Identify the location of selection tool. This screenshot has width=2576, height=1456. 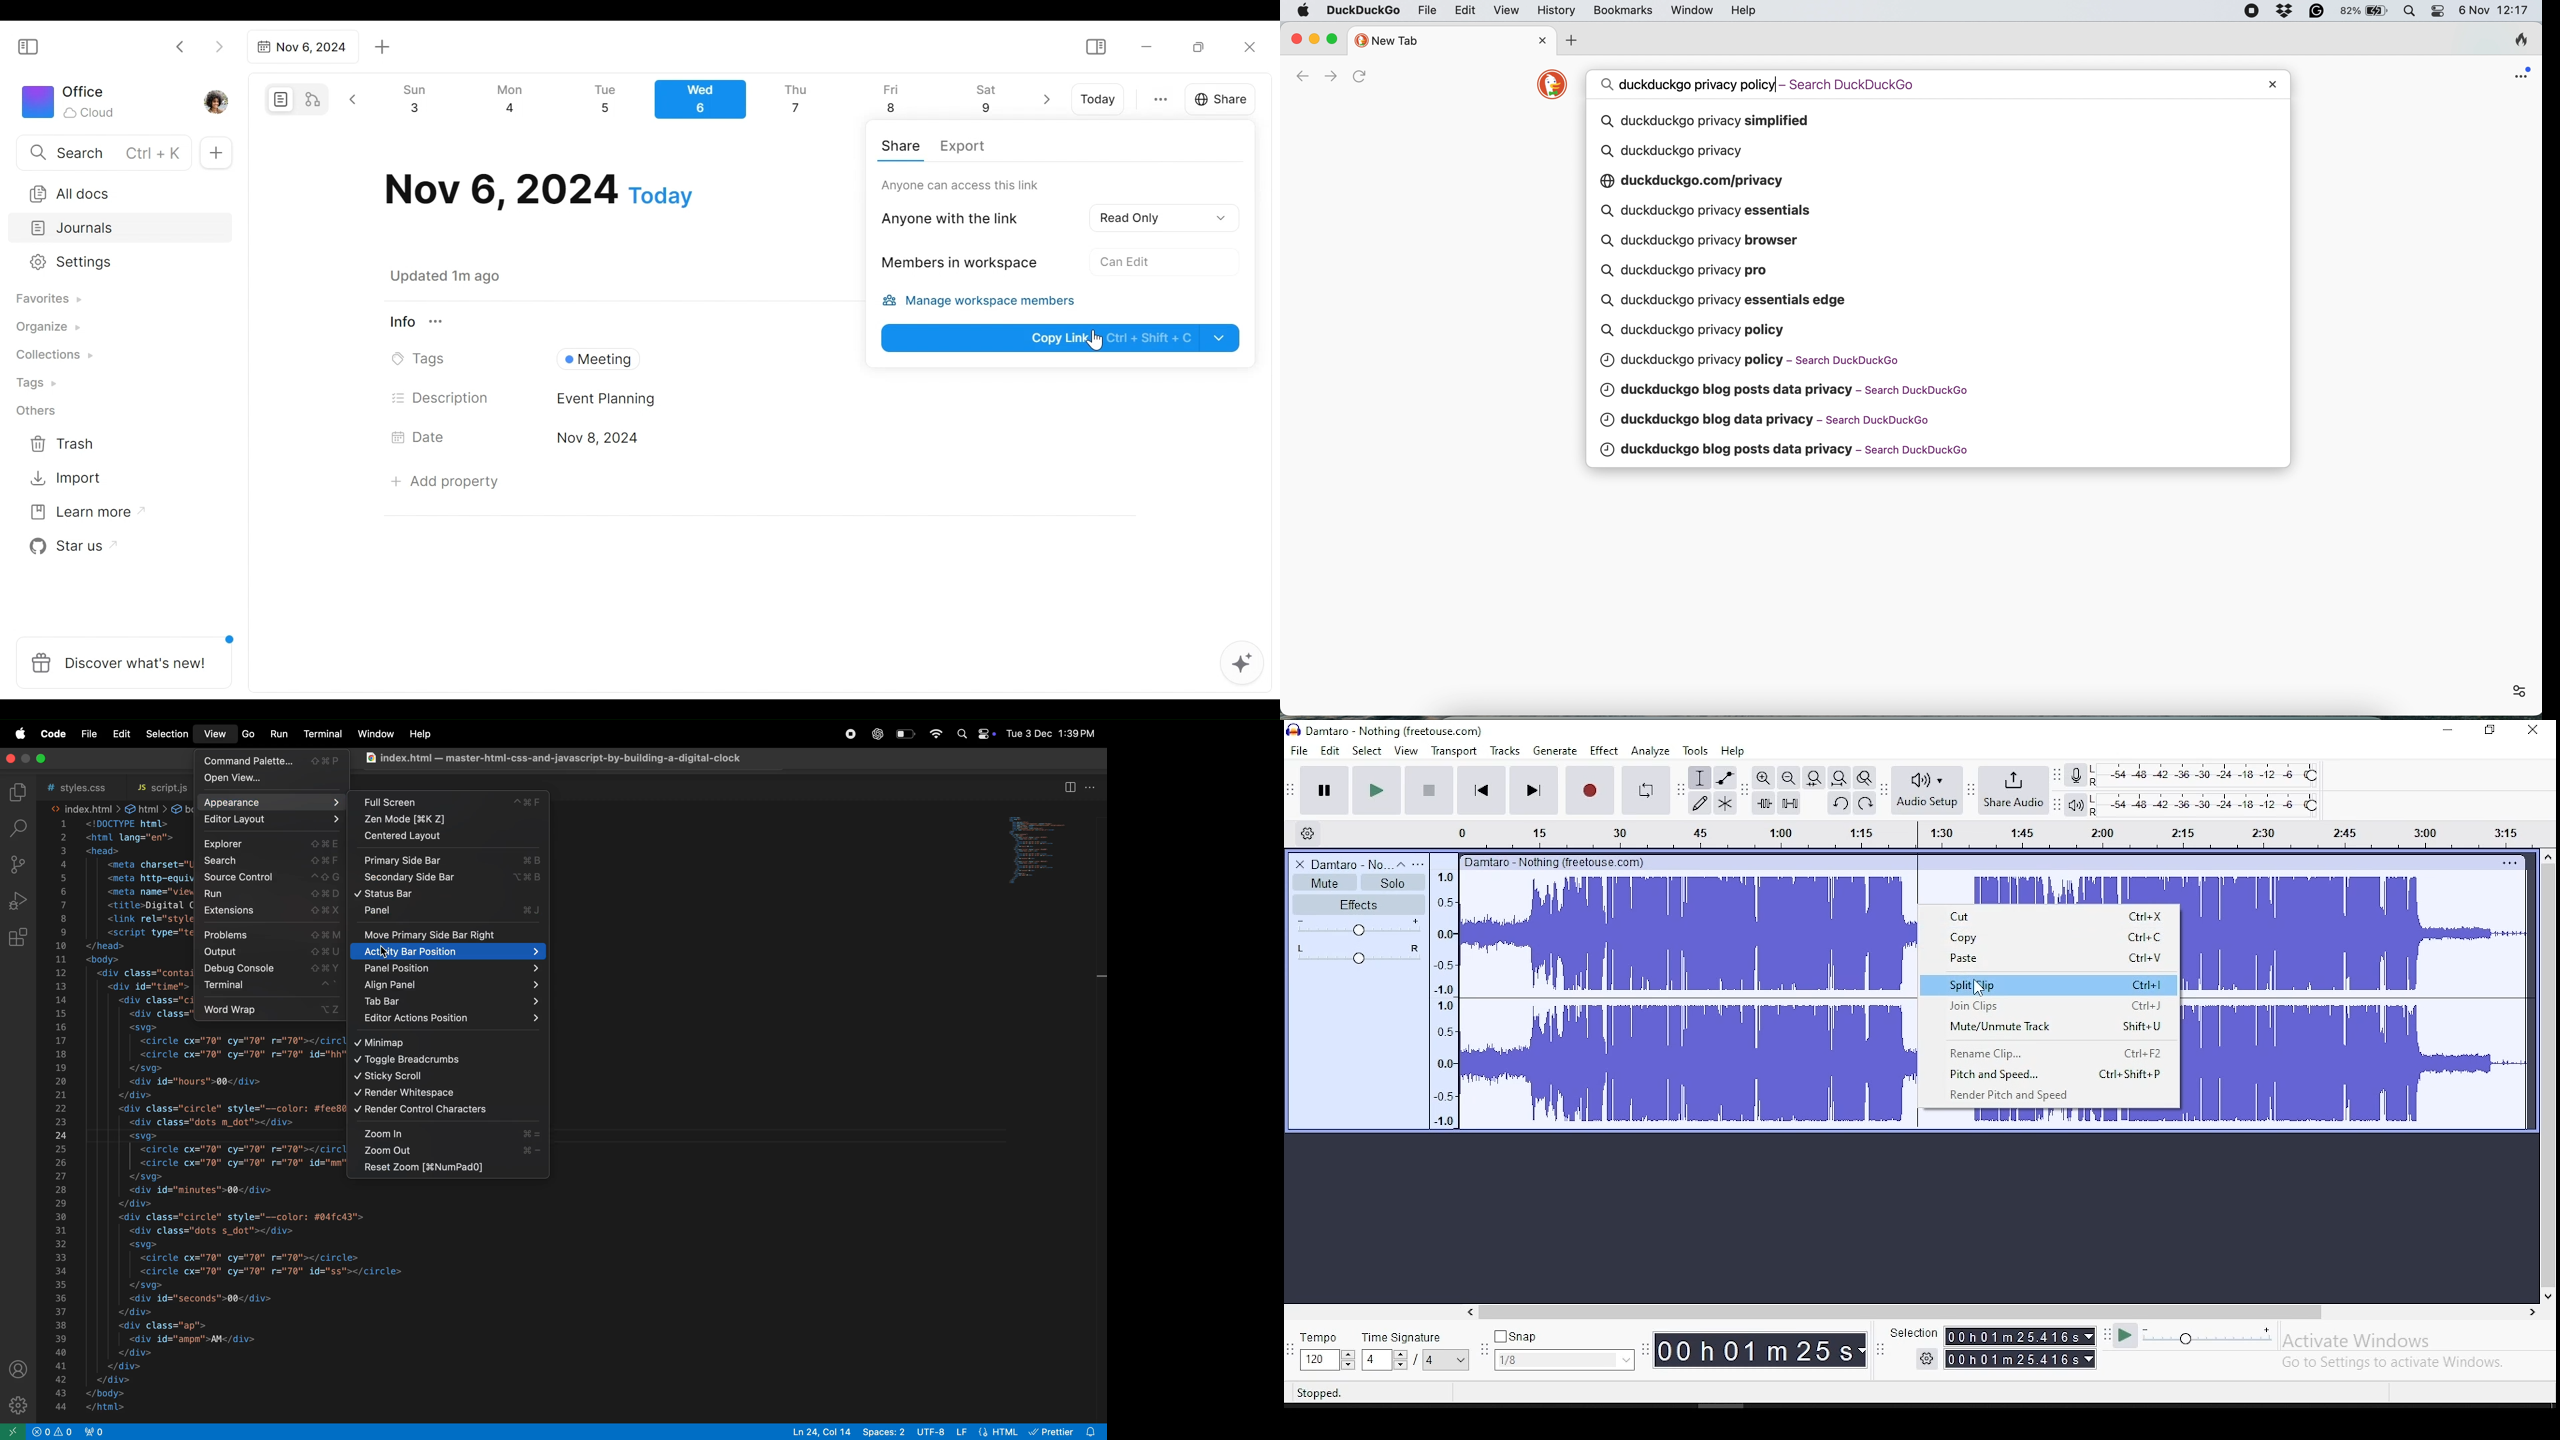
(1698, 777).